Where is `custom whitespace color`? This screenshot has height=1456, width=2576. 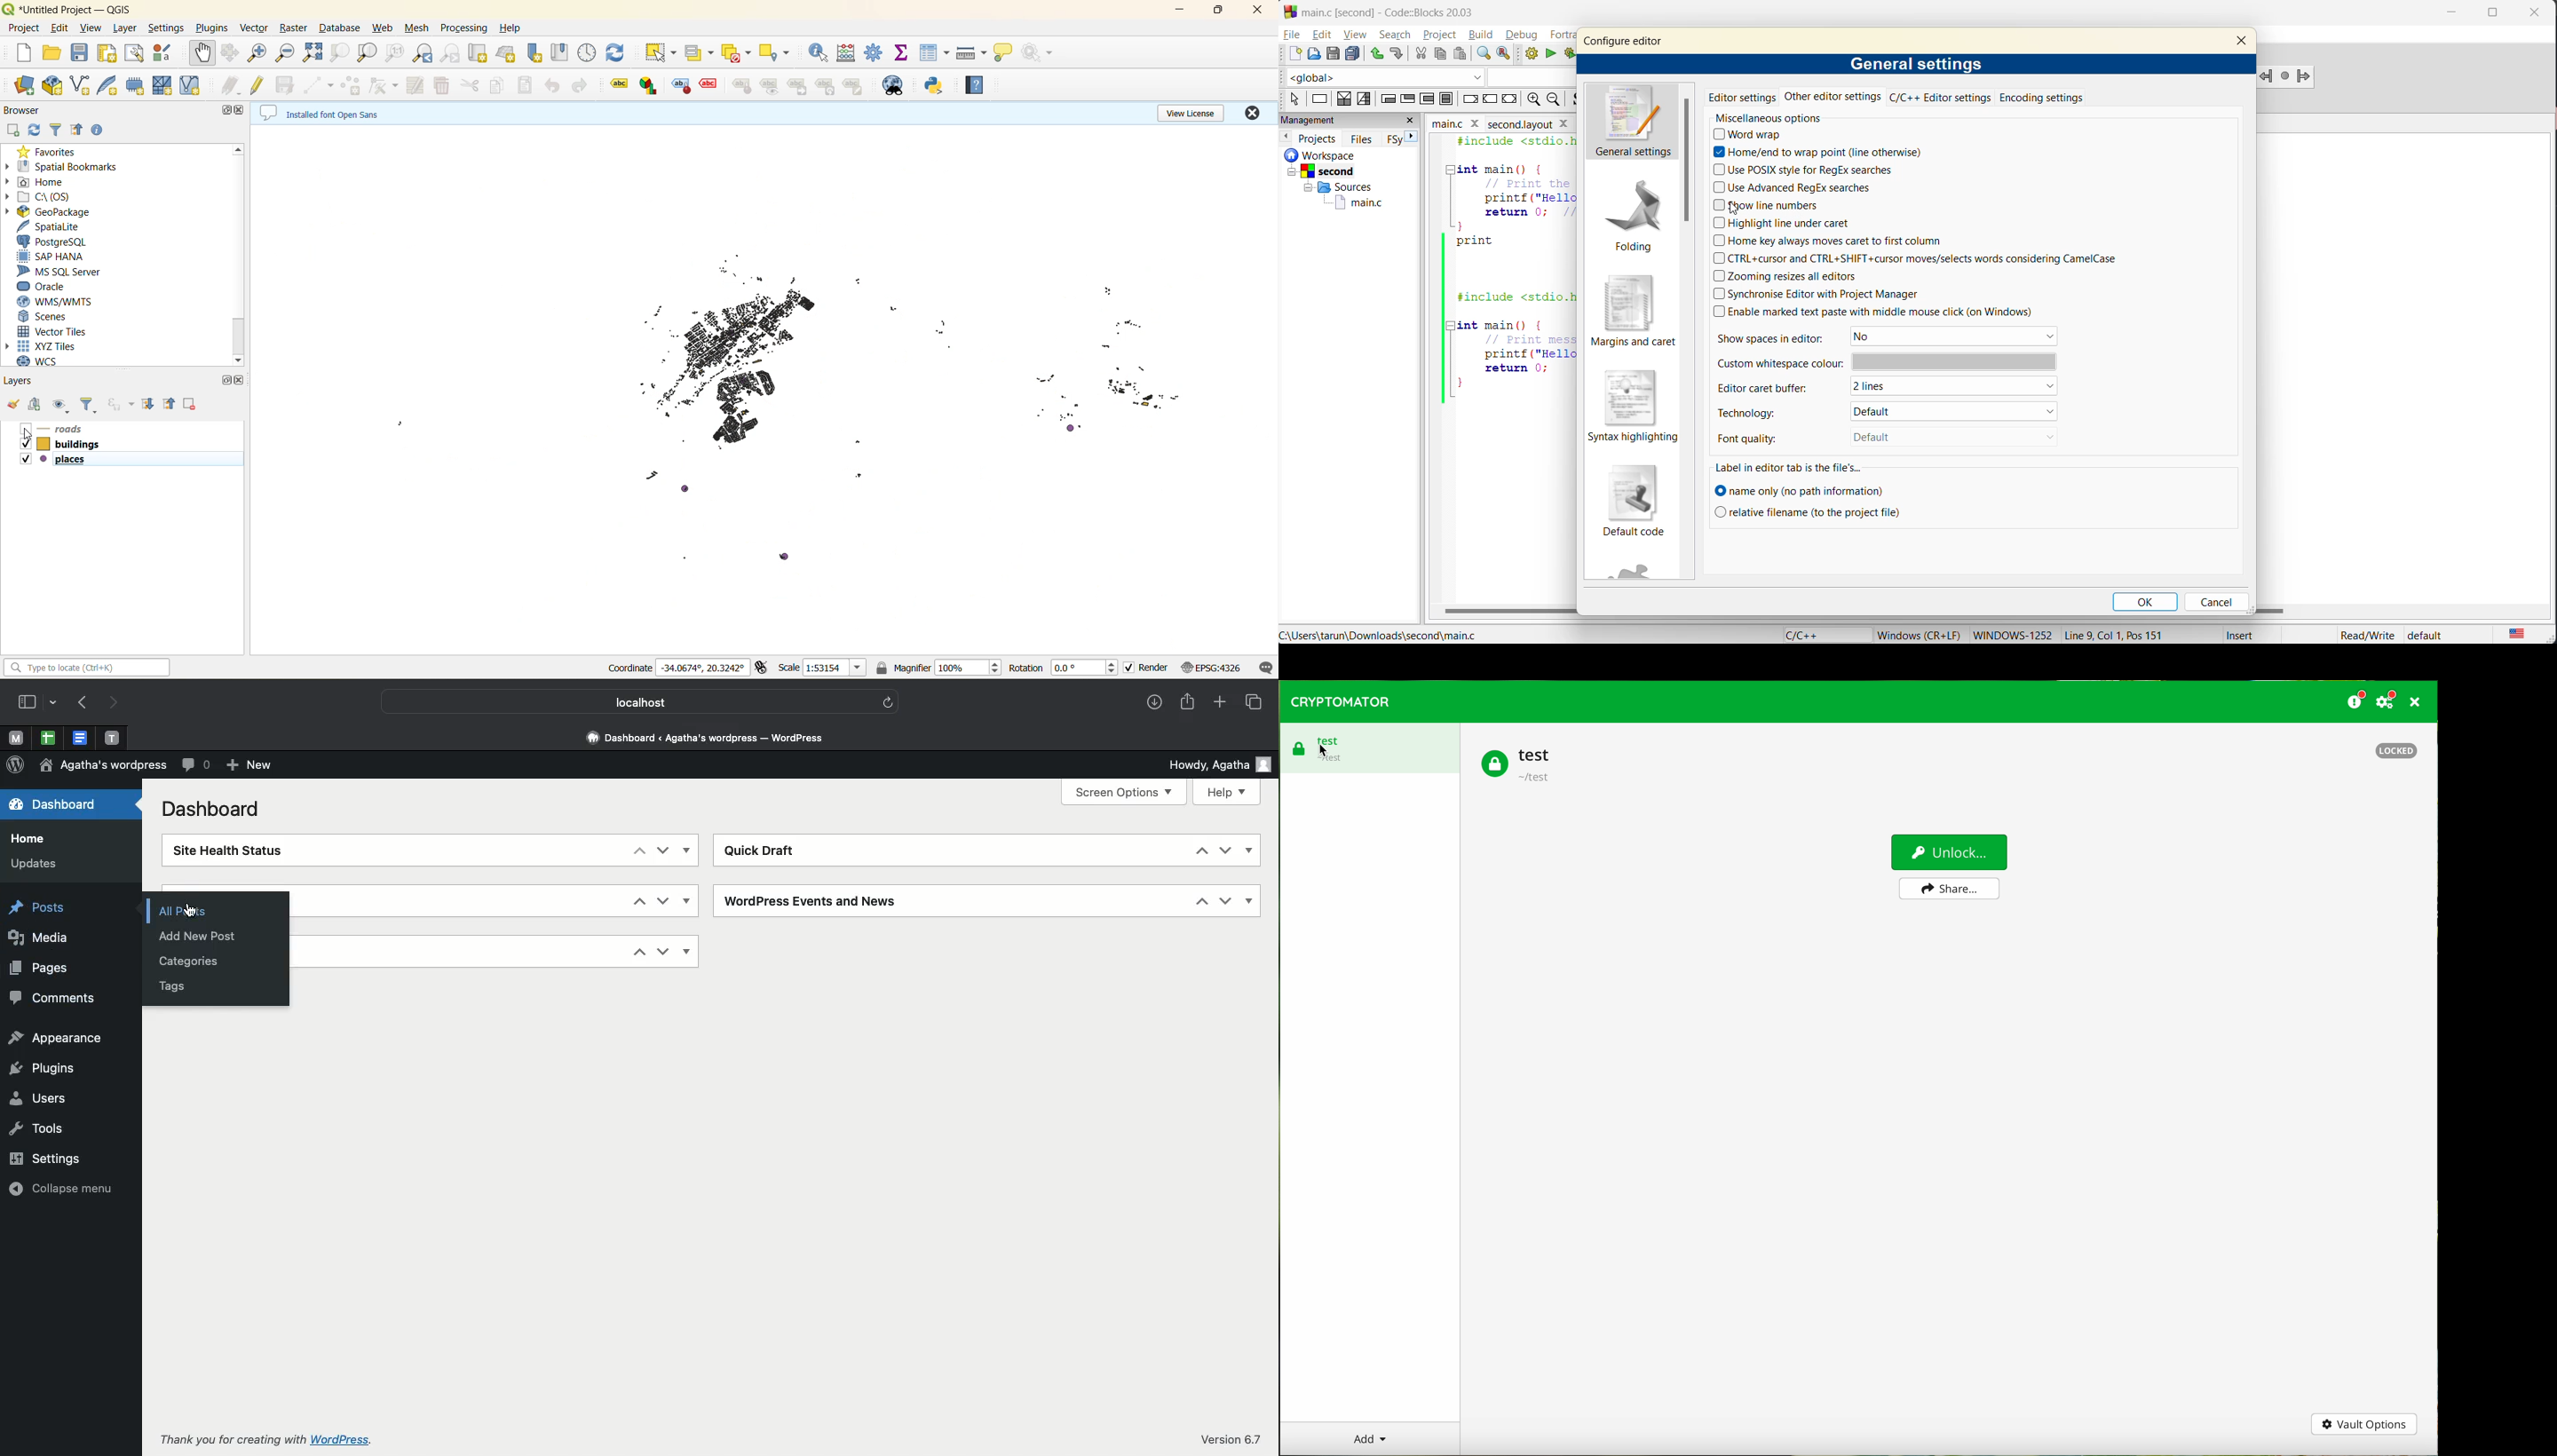
custom whitespace color is located at coordinates (1887, 365).